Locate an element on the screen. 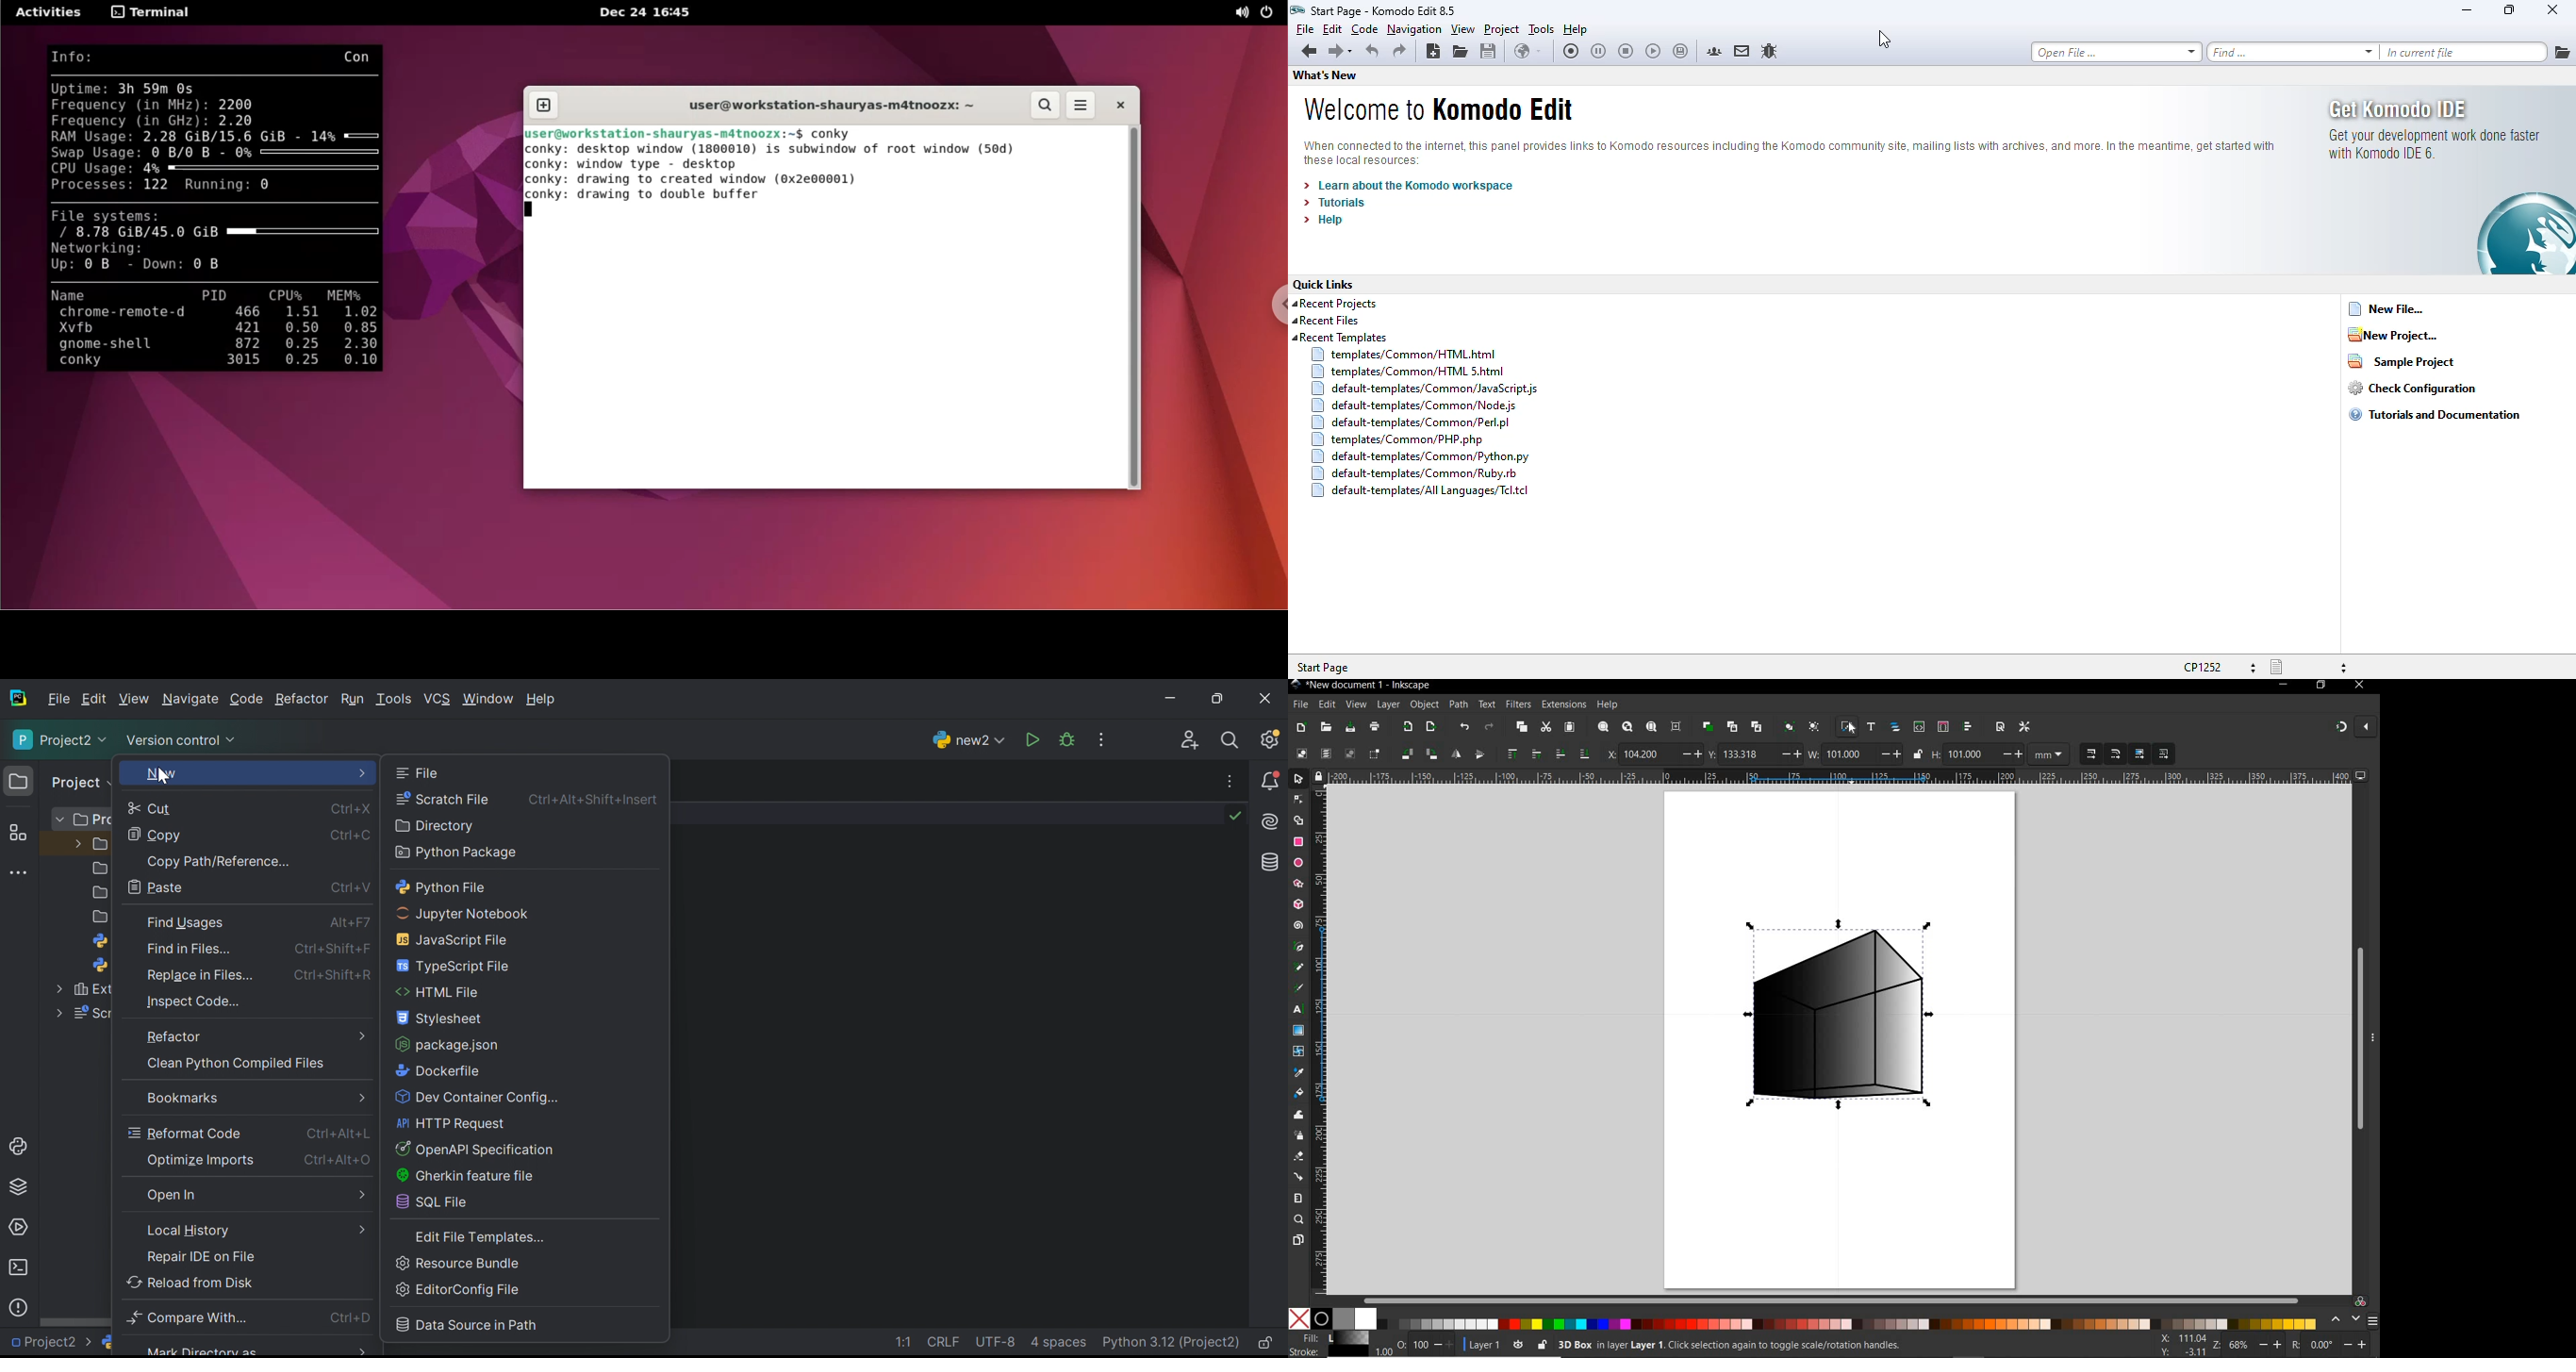 Image resolution: width=2576 pixels, height=1372 pixels. OPEN SELECTORS is located at coordinates (1943, 726).